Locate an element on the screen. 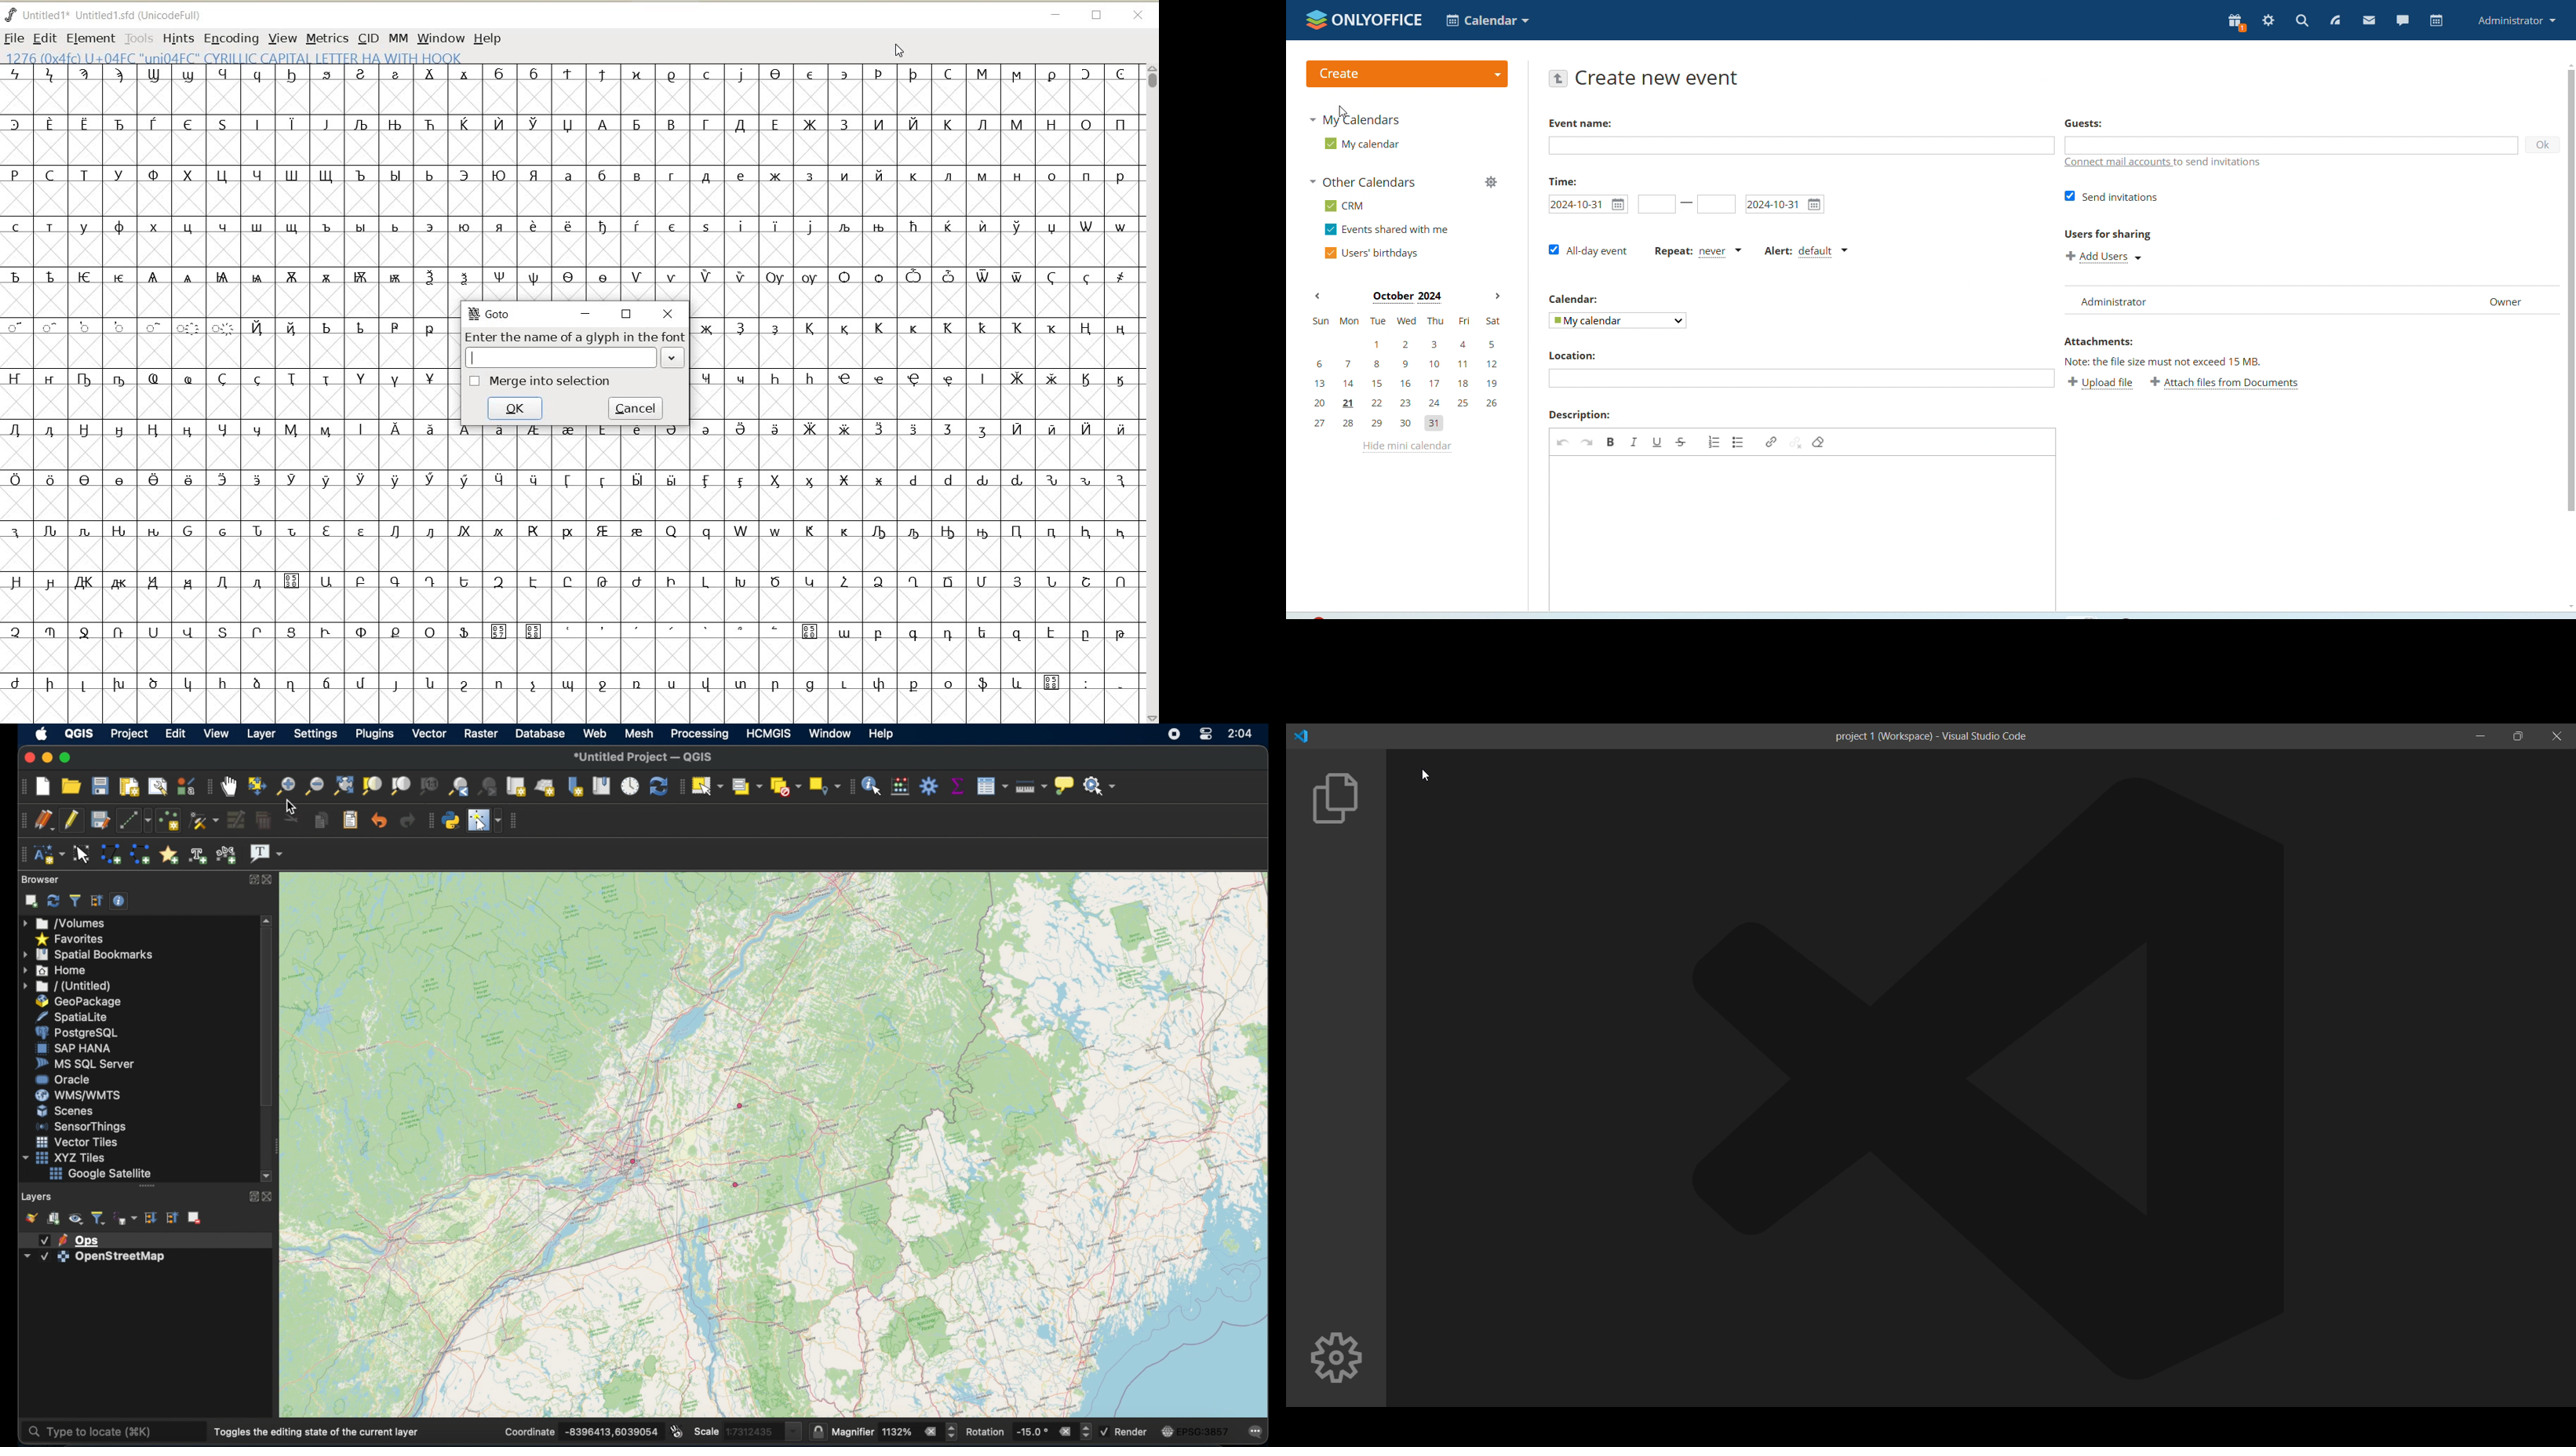 Image resolution: width=2576 pixels, height=1456 pixels. edit is located at coordinates (176, 734).